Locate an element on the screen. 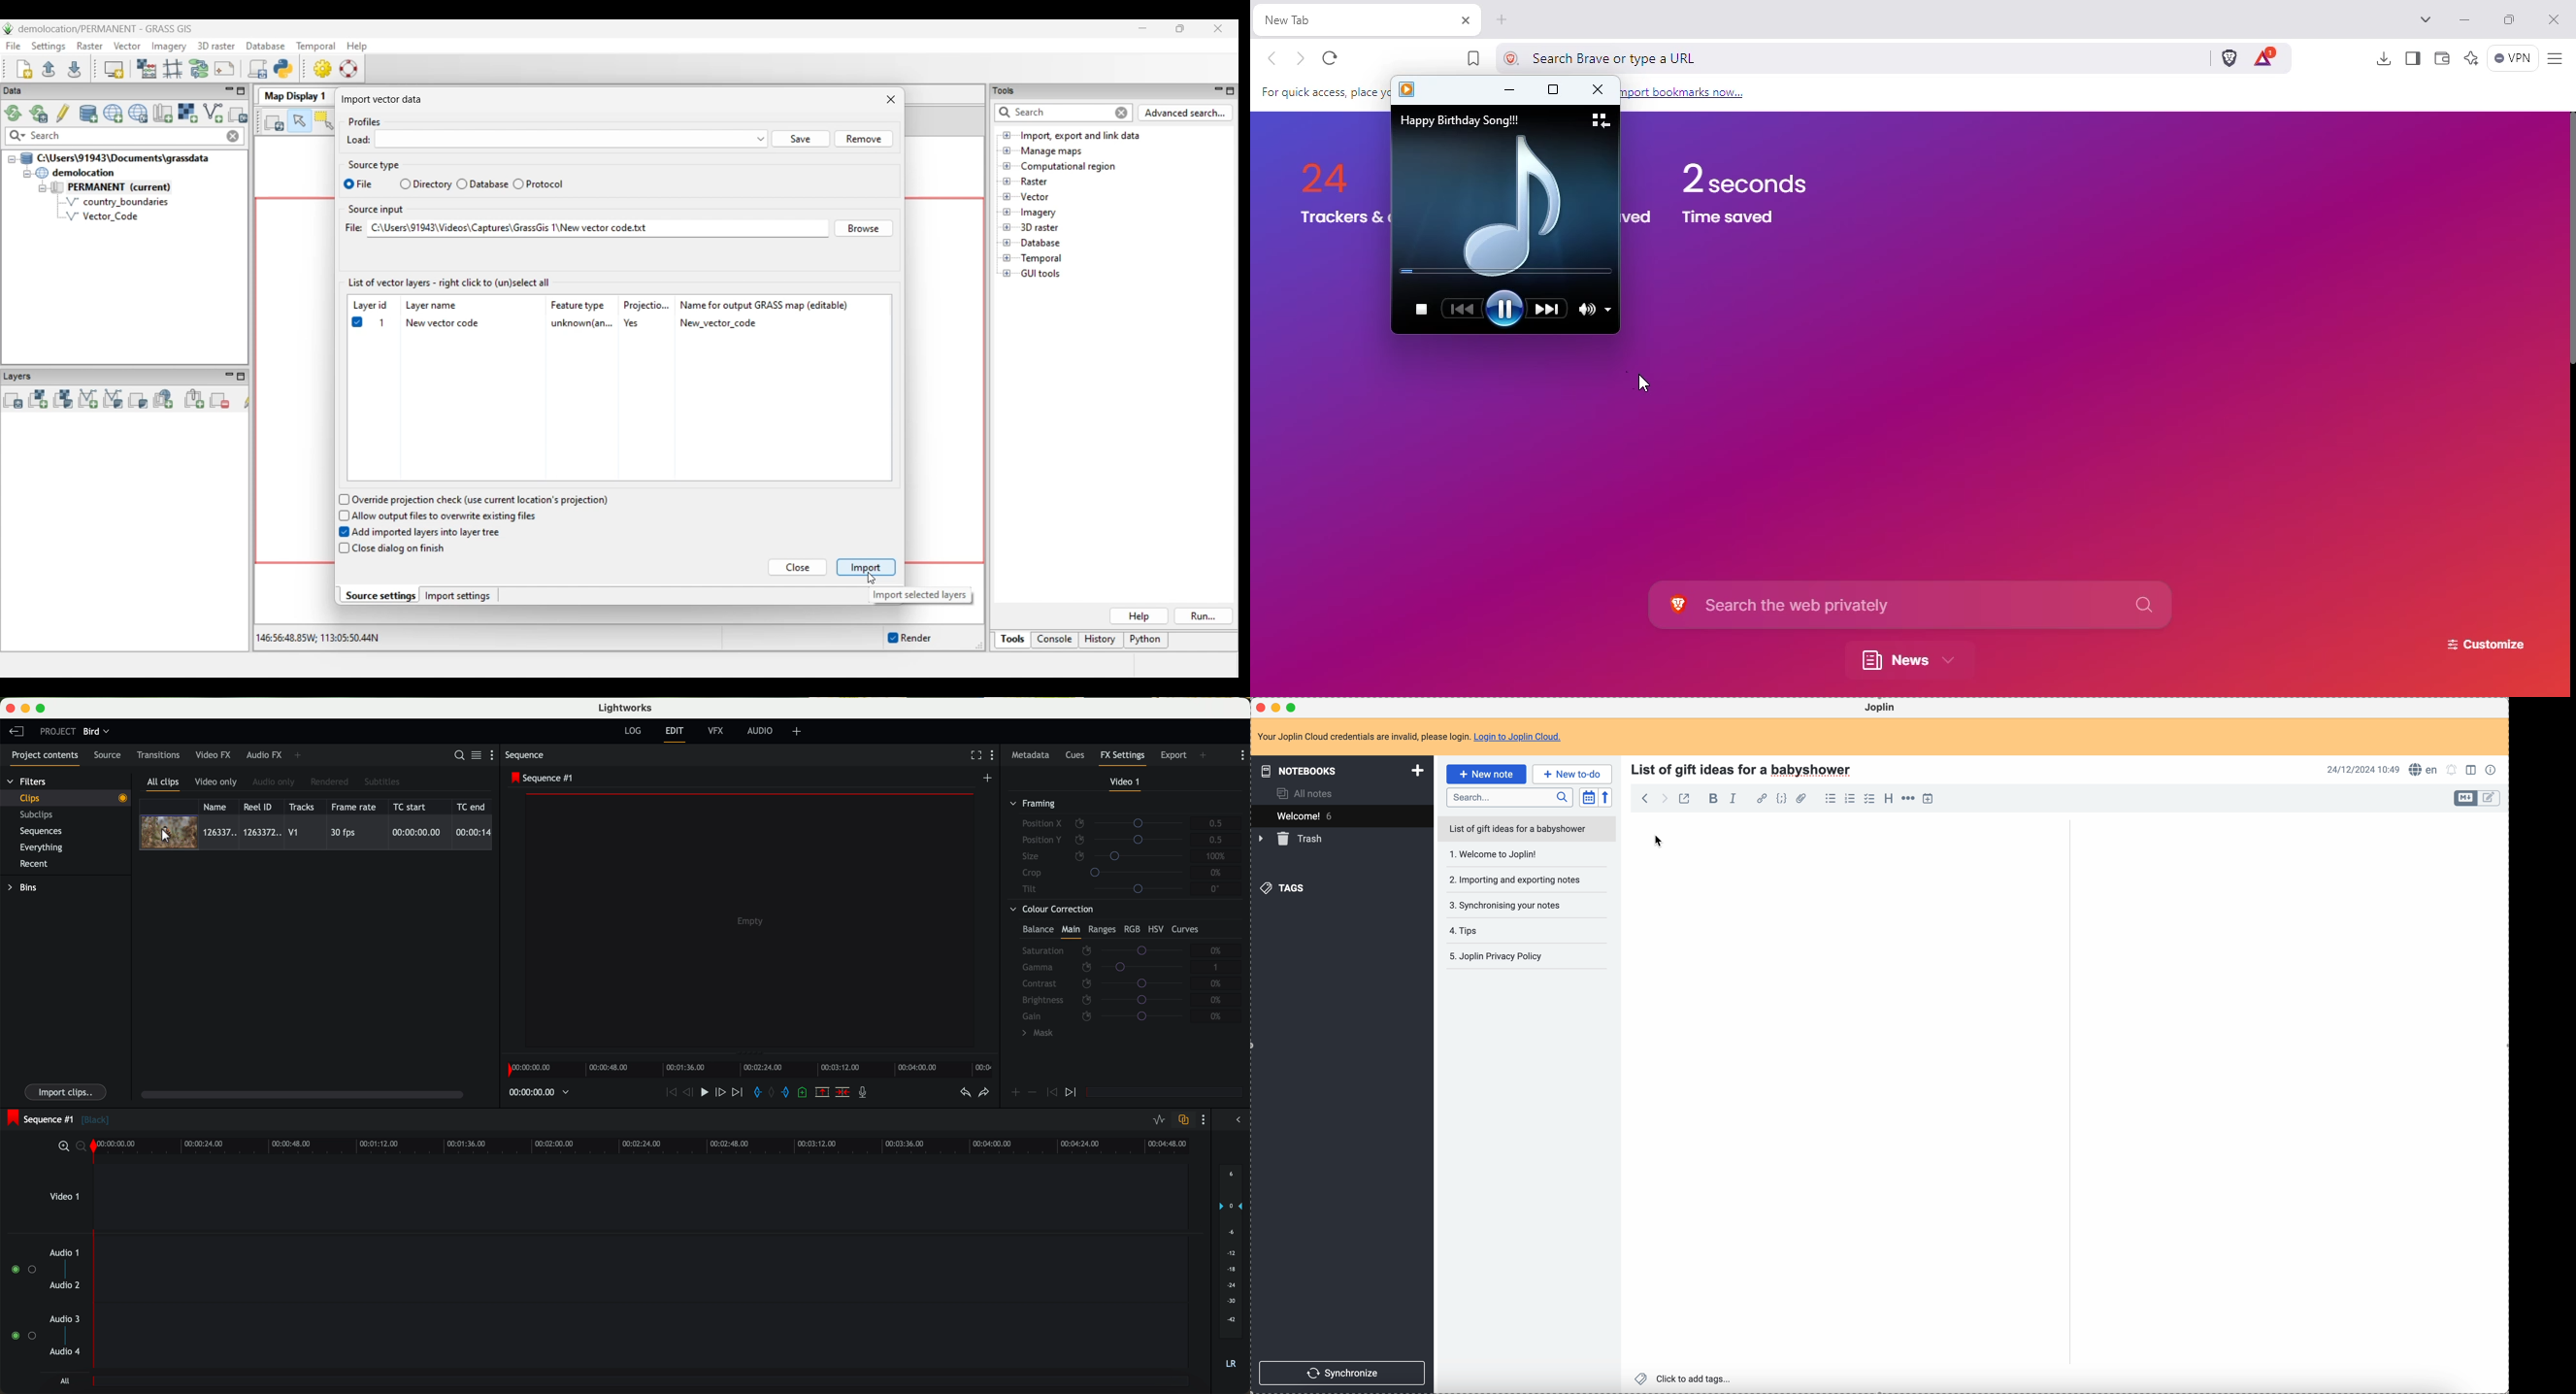 The width and height of the screenshot is (2576, 1400). toggle edit layout is located at coordinates (2473, 771).